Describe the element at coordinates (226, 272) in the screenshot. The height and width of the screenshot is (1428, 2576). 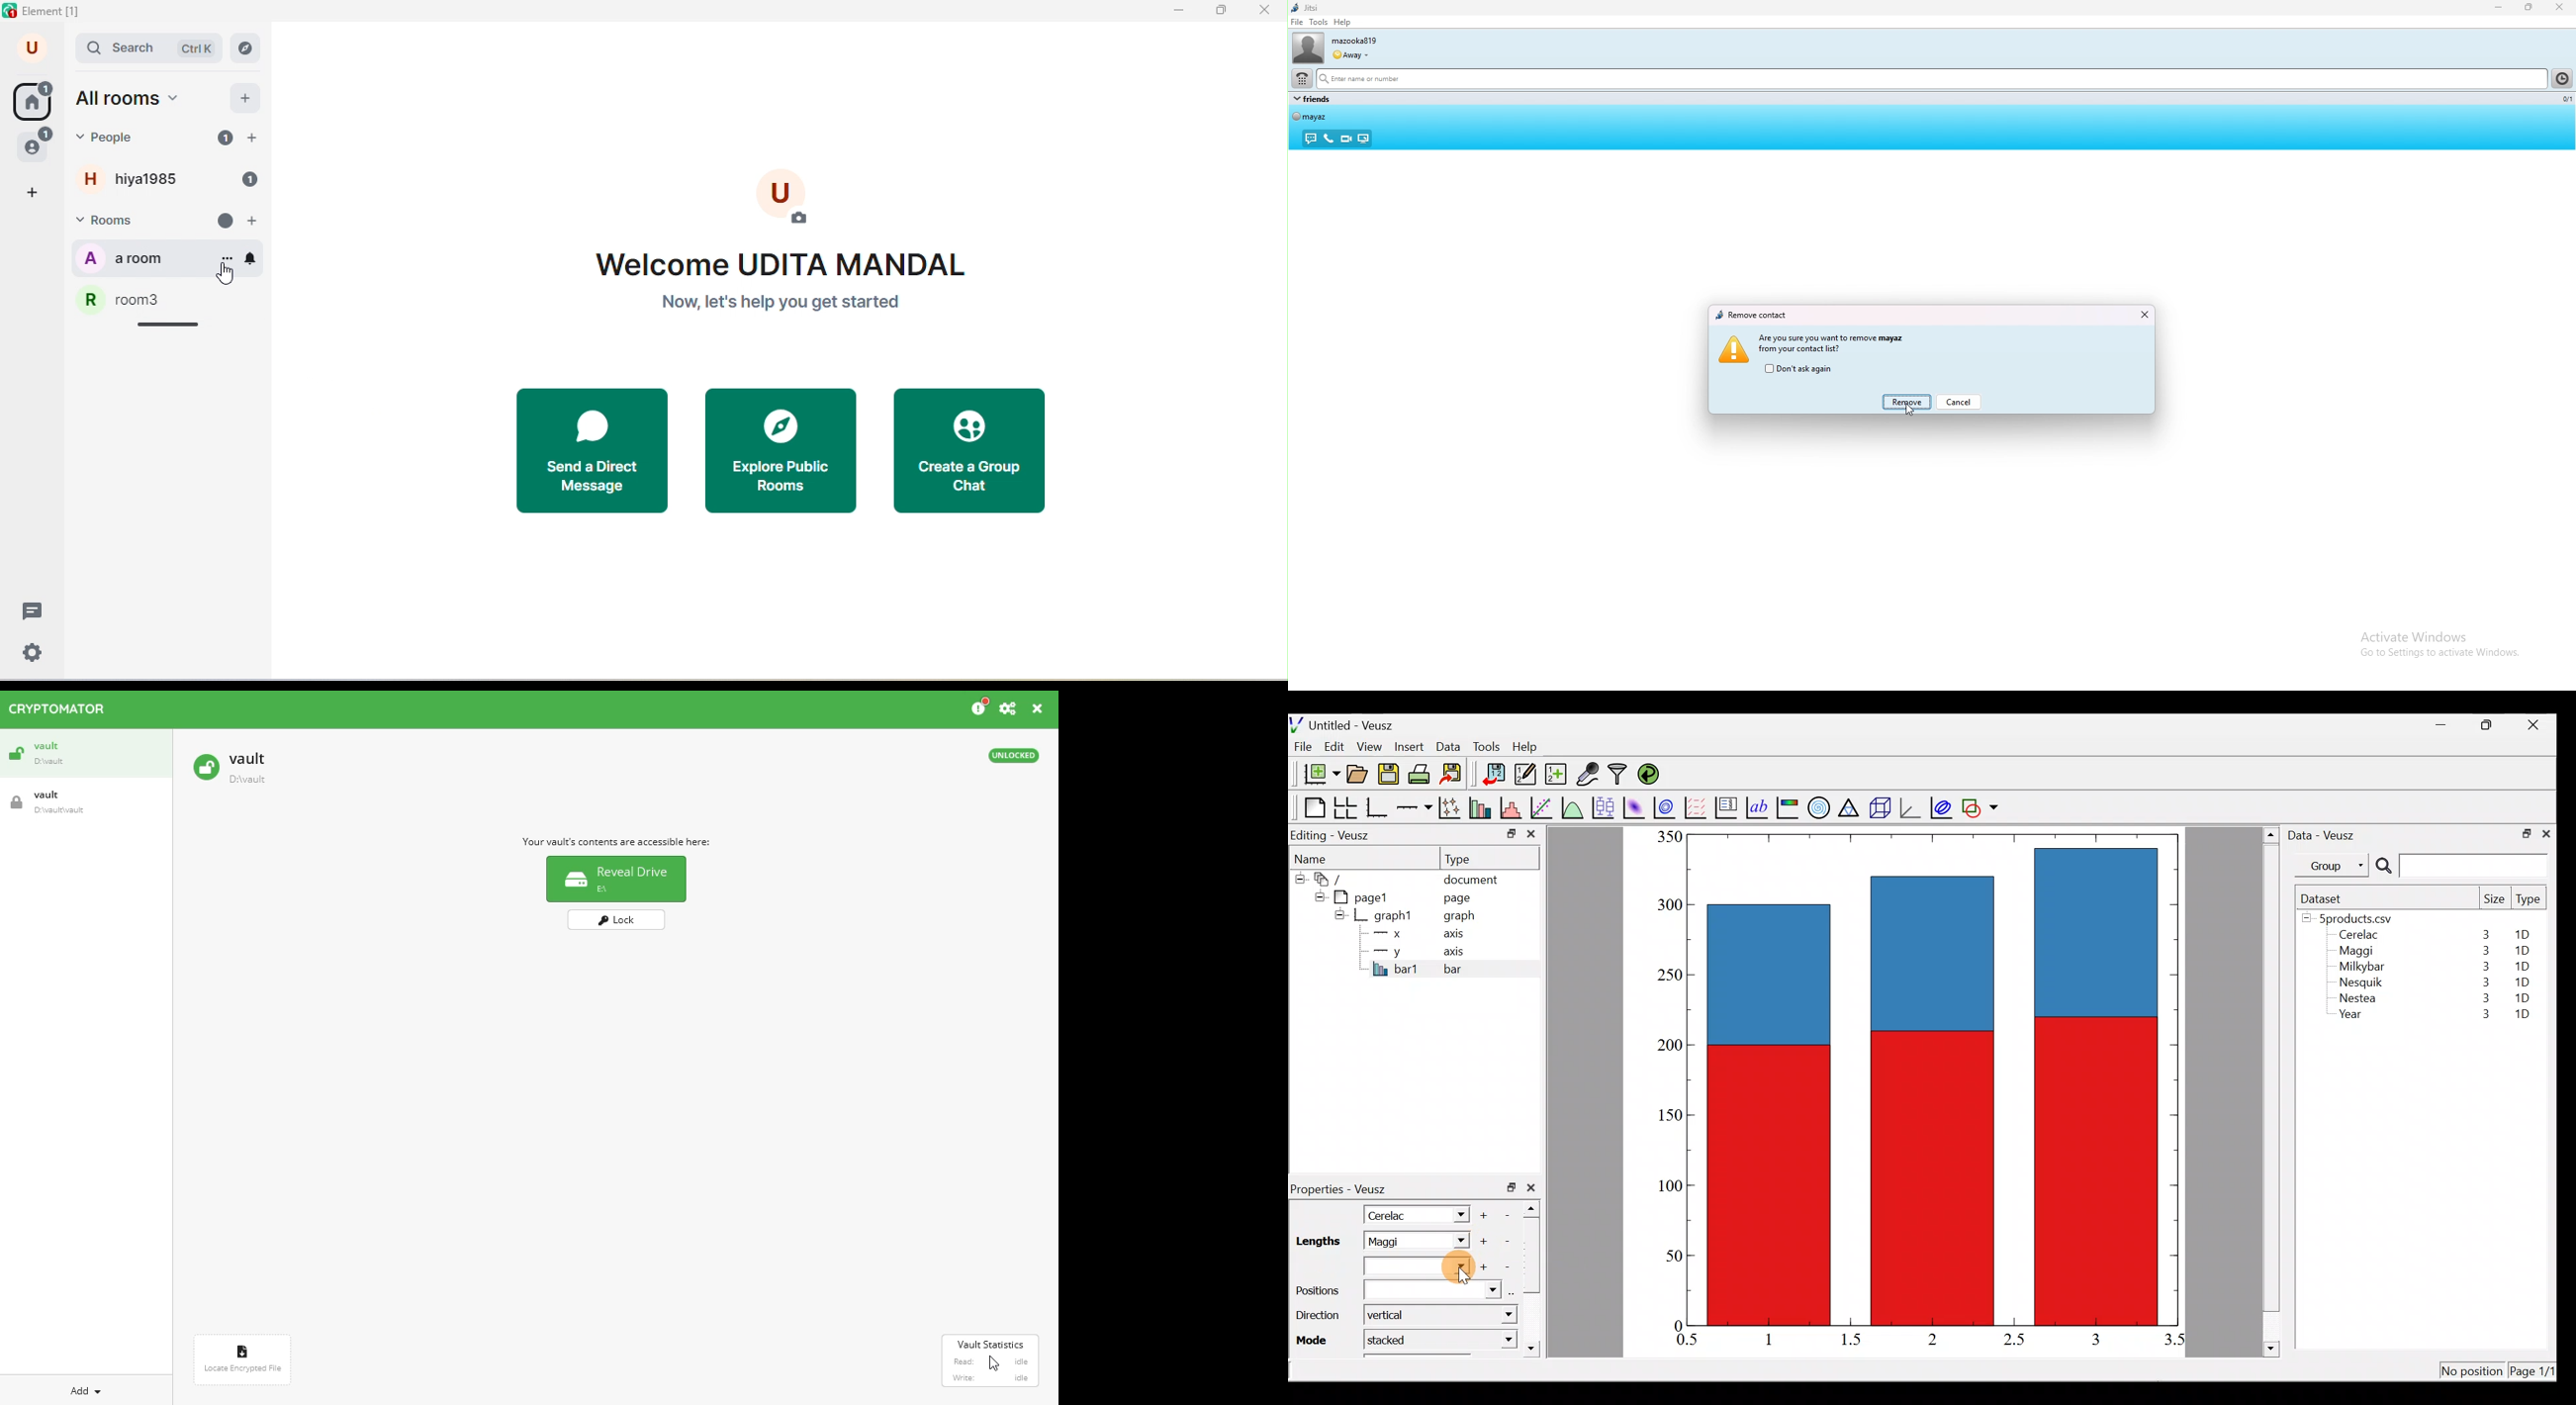
I see `cursor` at that location.